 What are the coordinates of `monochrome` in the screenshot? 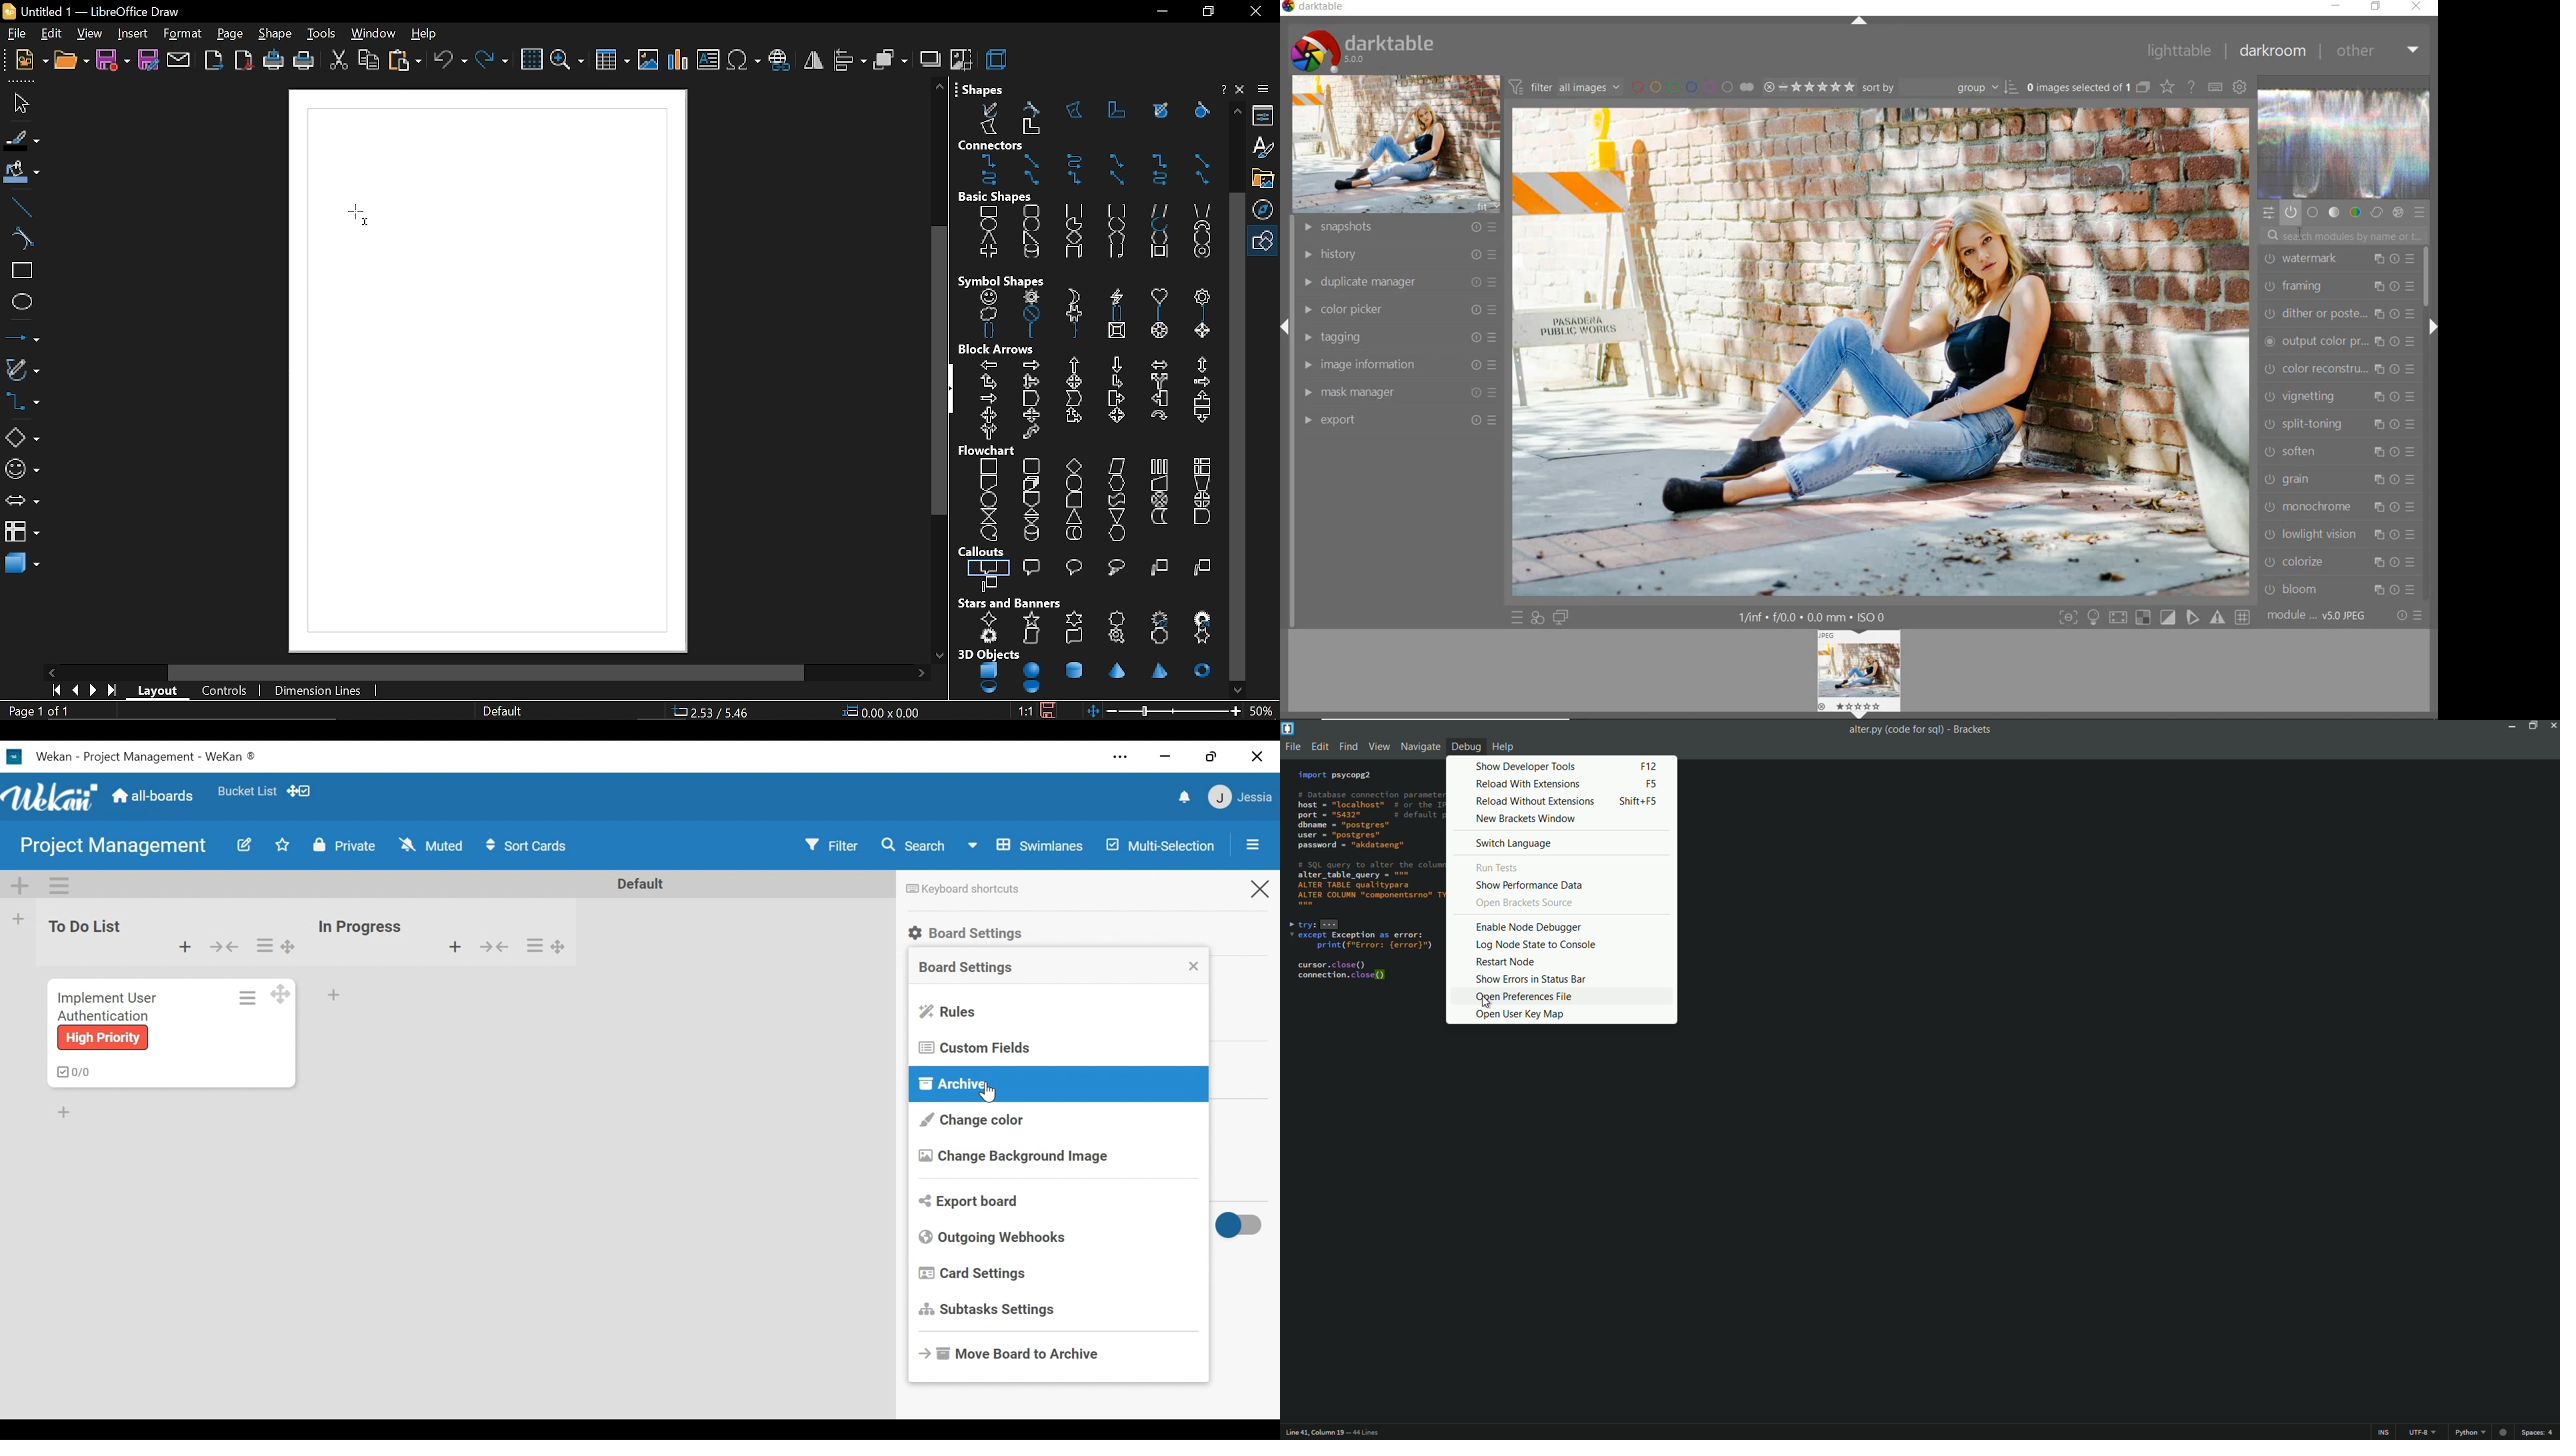 It's located at (2339, 509).